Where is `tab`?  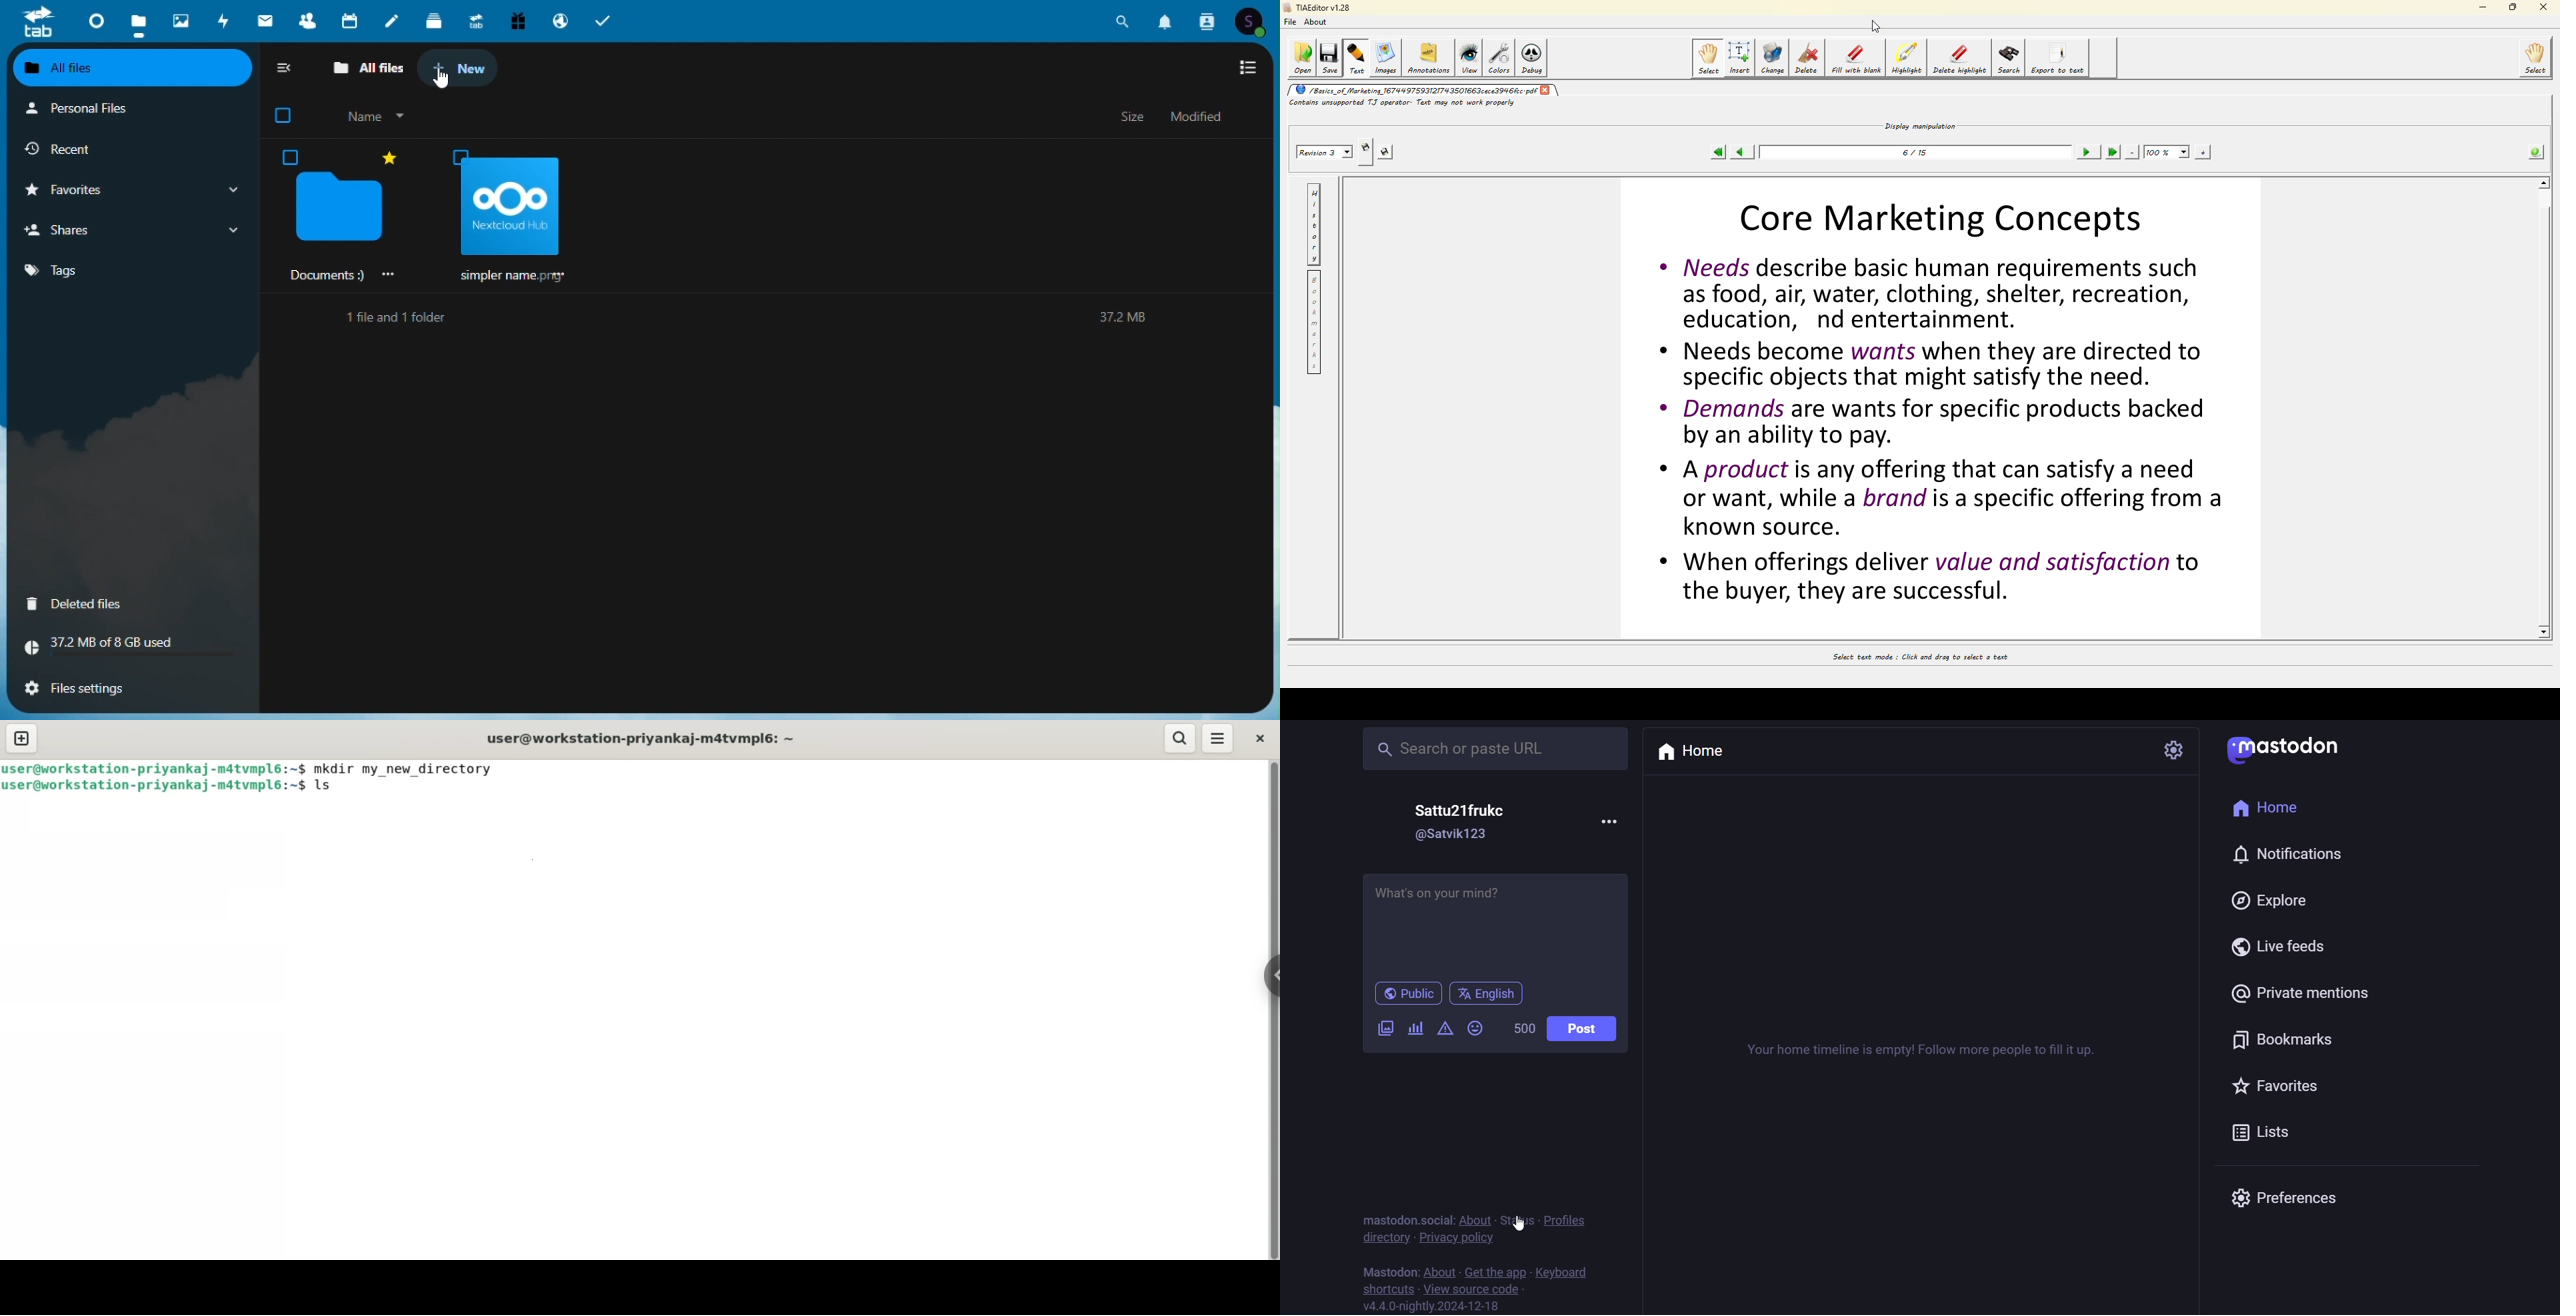 tab is located at coordinates (32, 21).